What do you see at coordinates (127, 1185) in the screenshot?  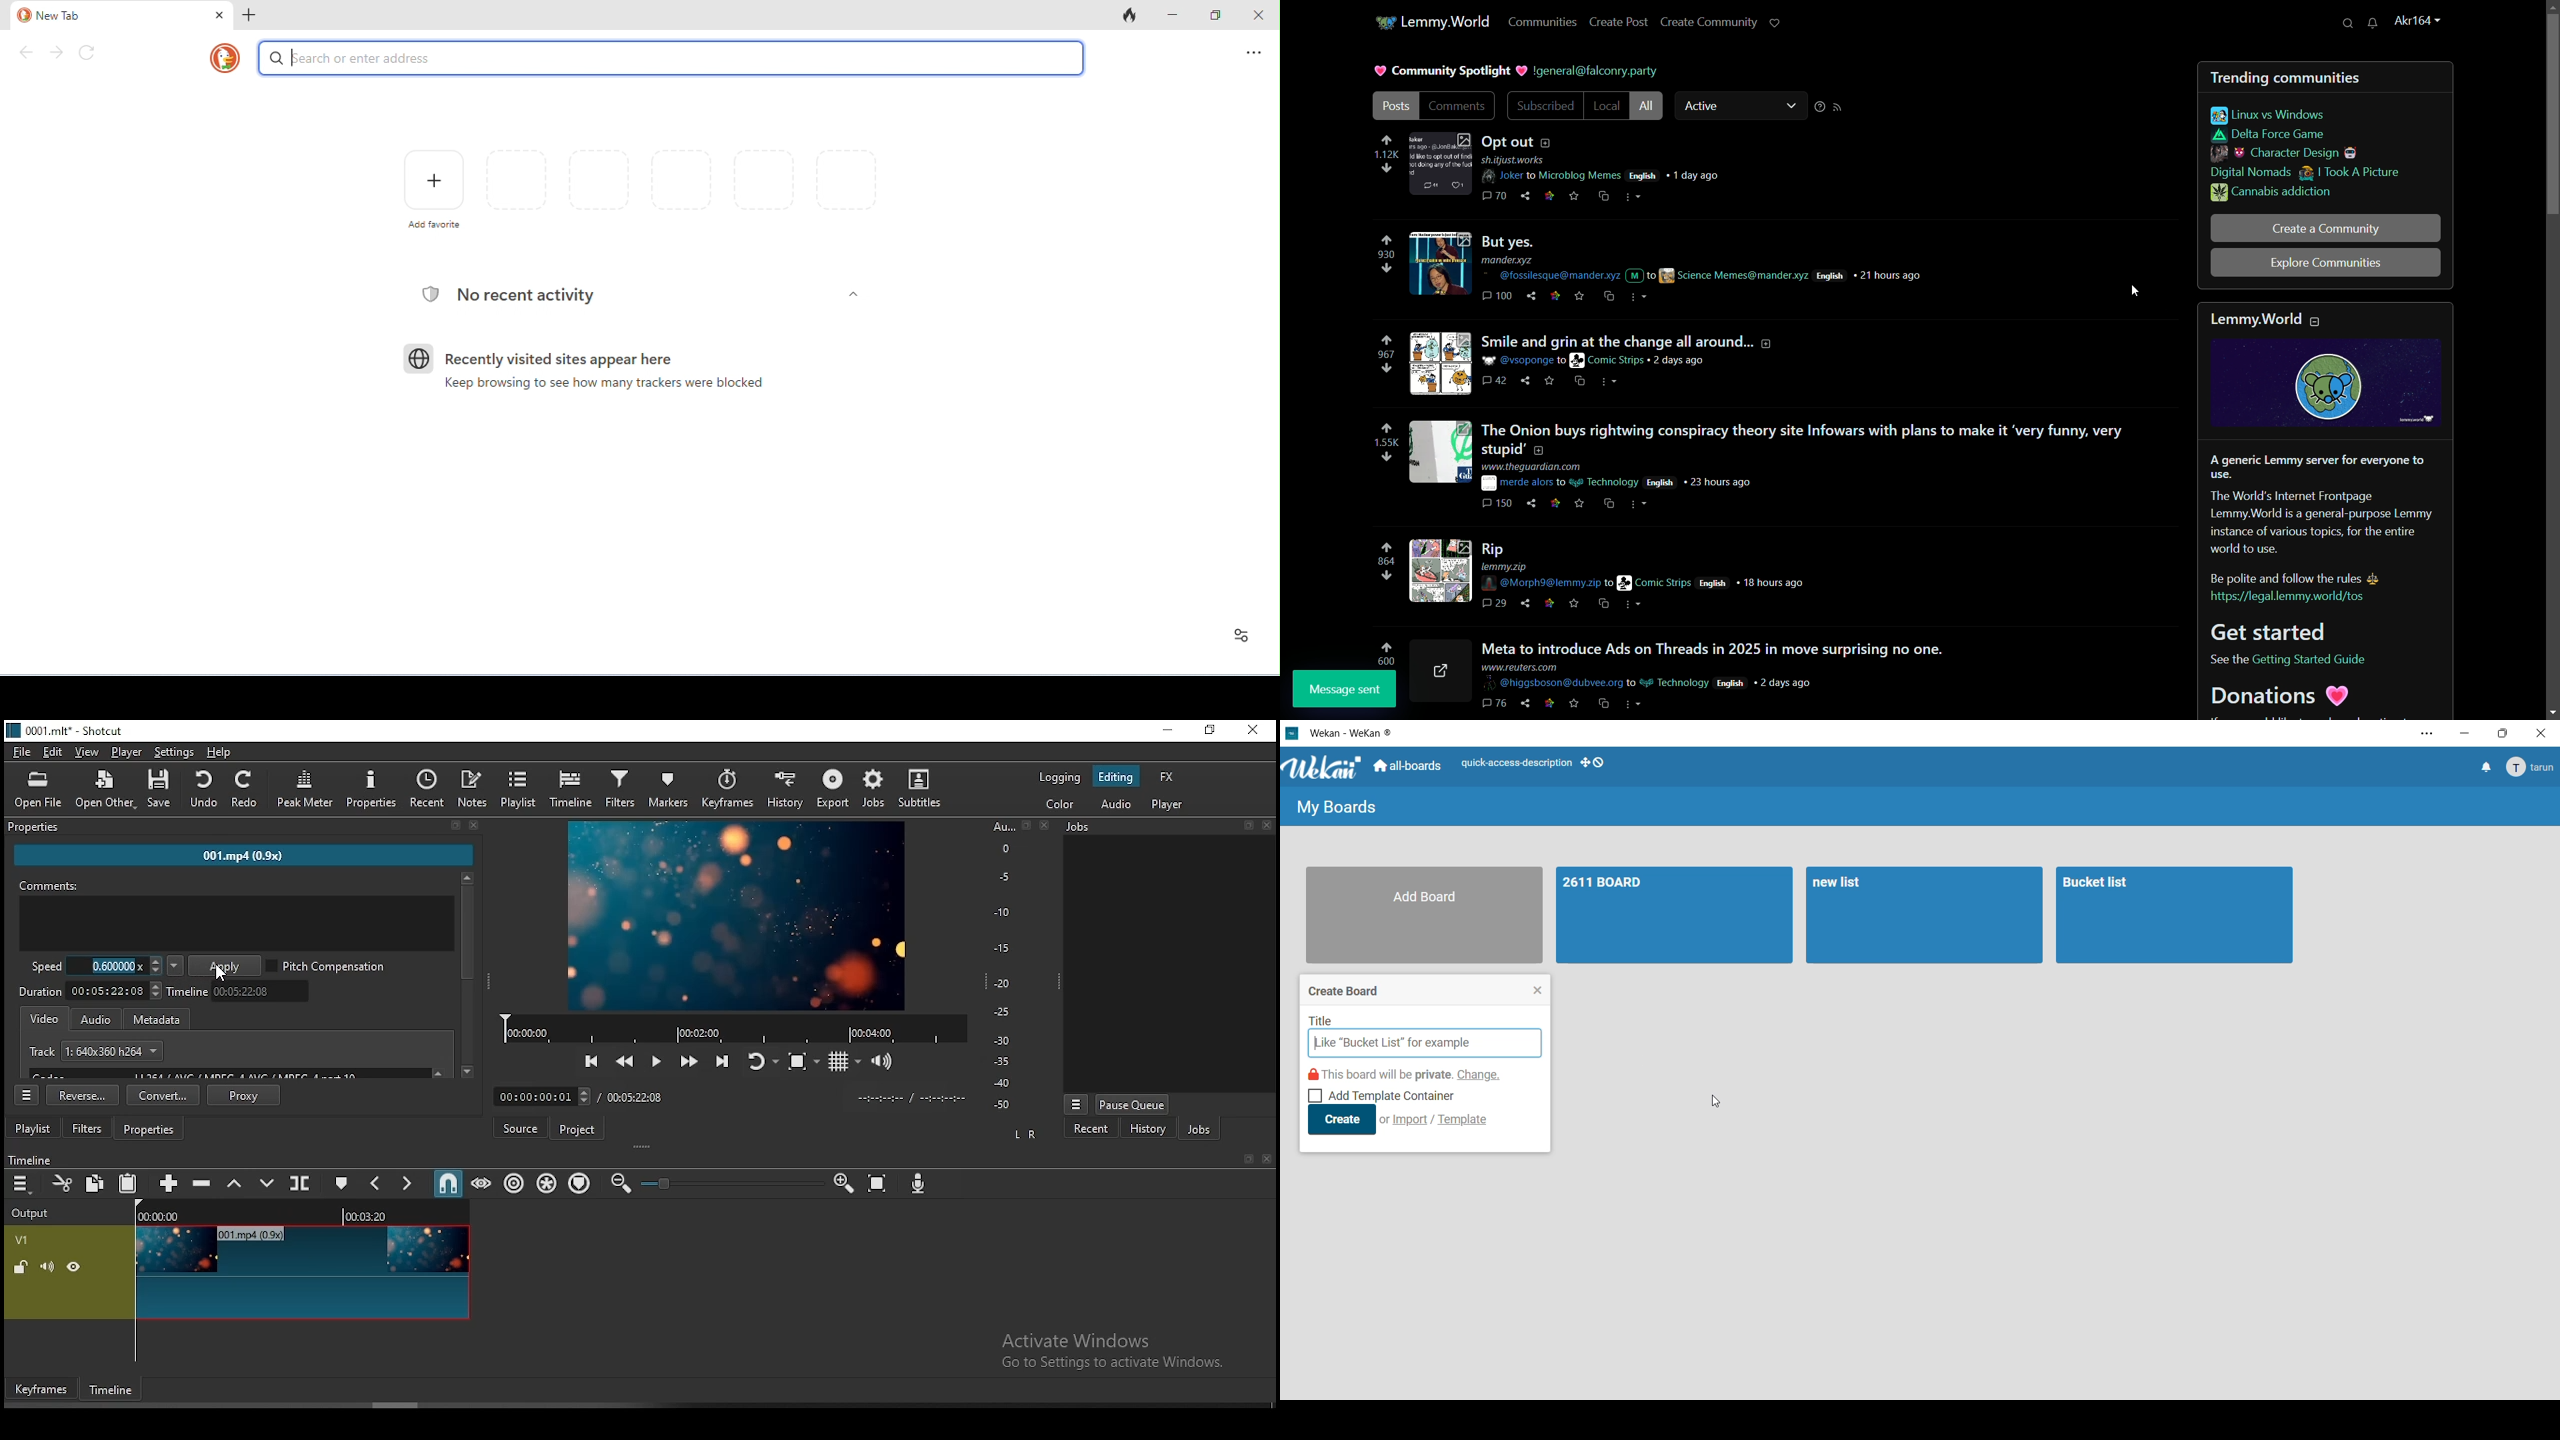 I see `paste` at bounding box center [127, 1185].